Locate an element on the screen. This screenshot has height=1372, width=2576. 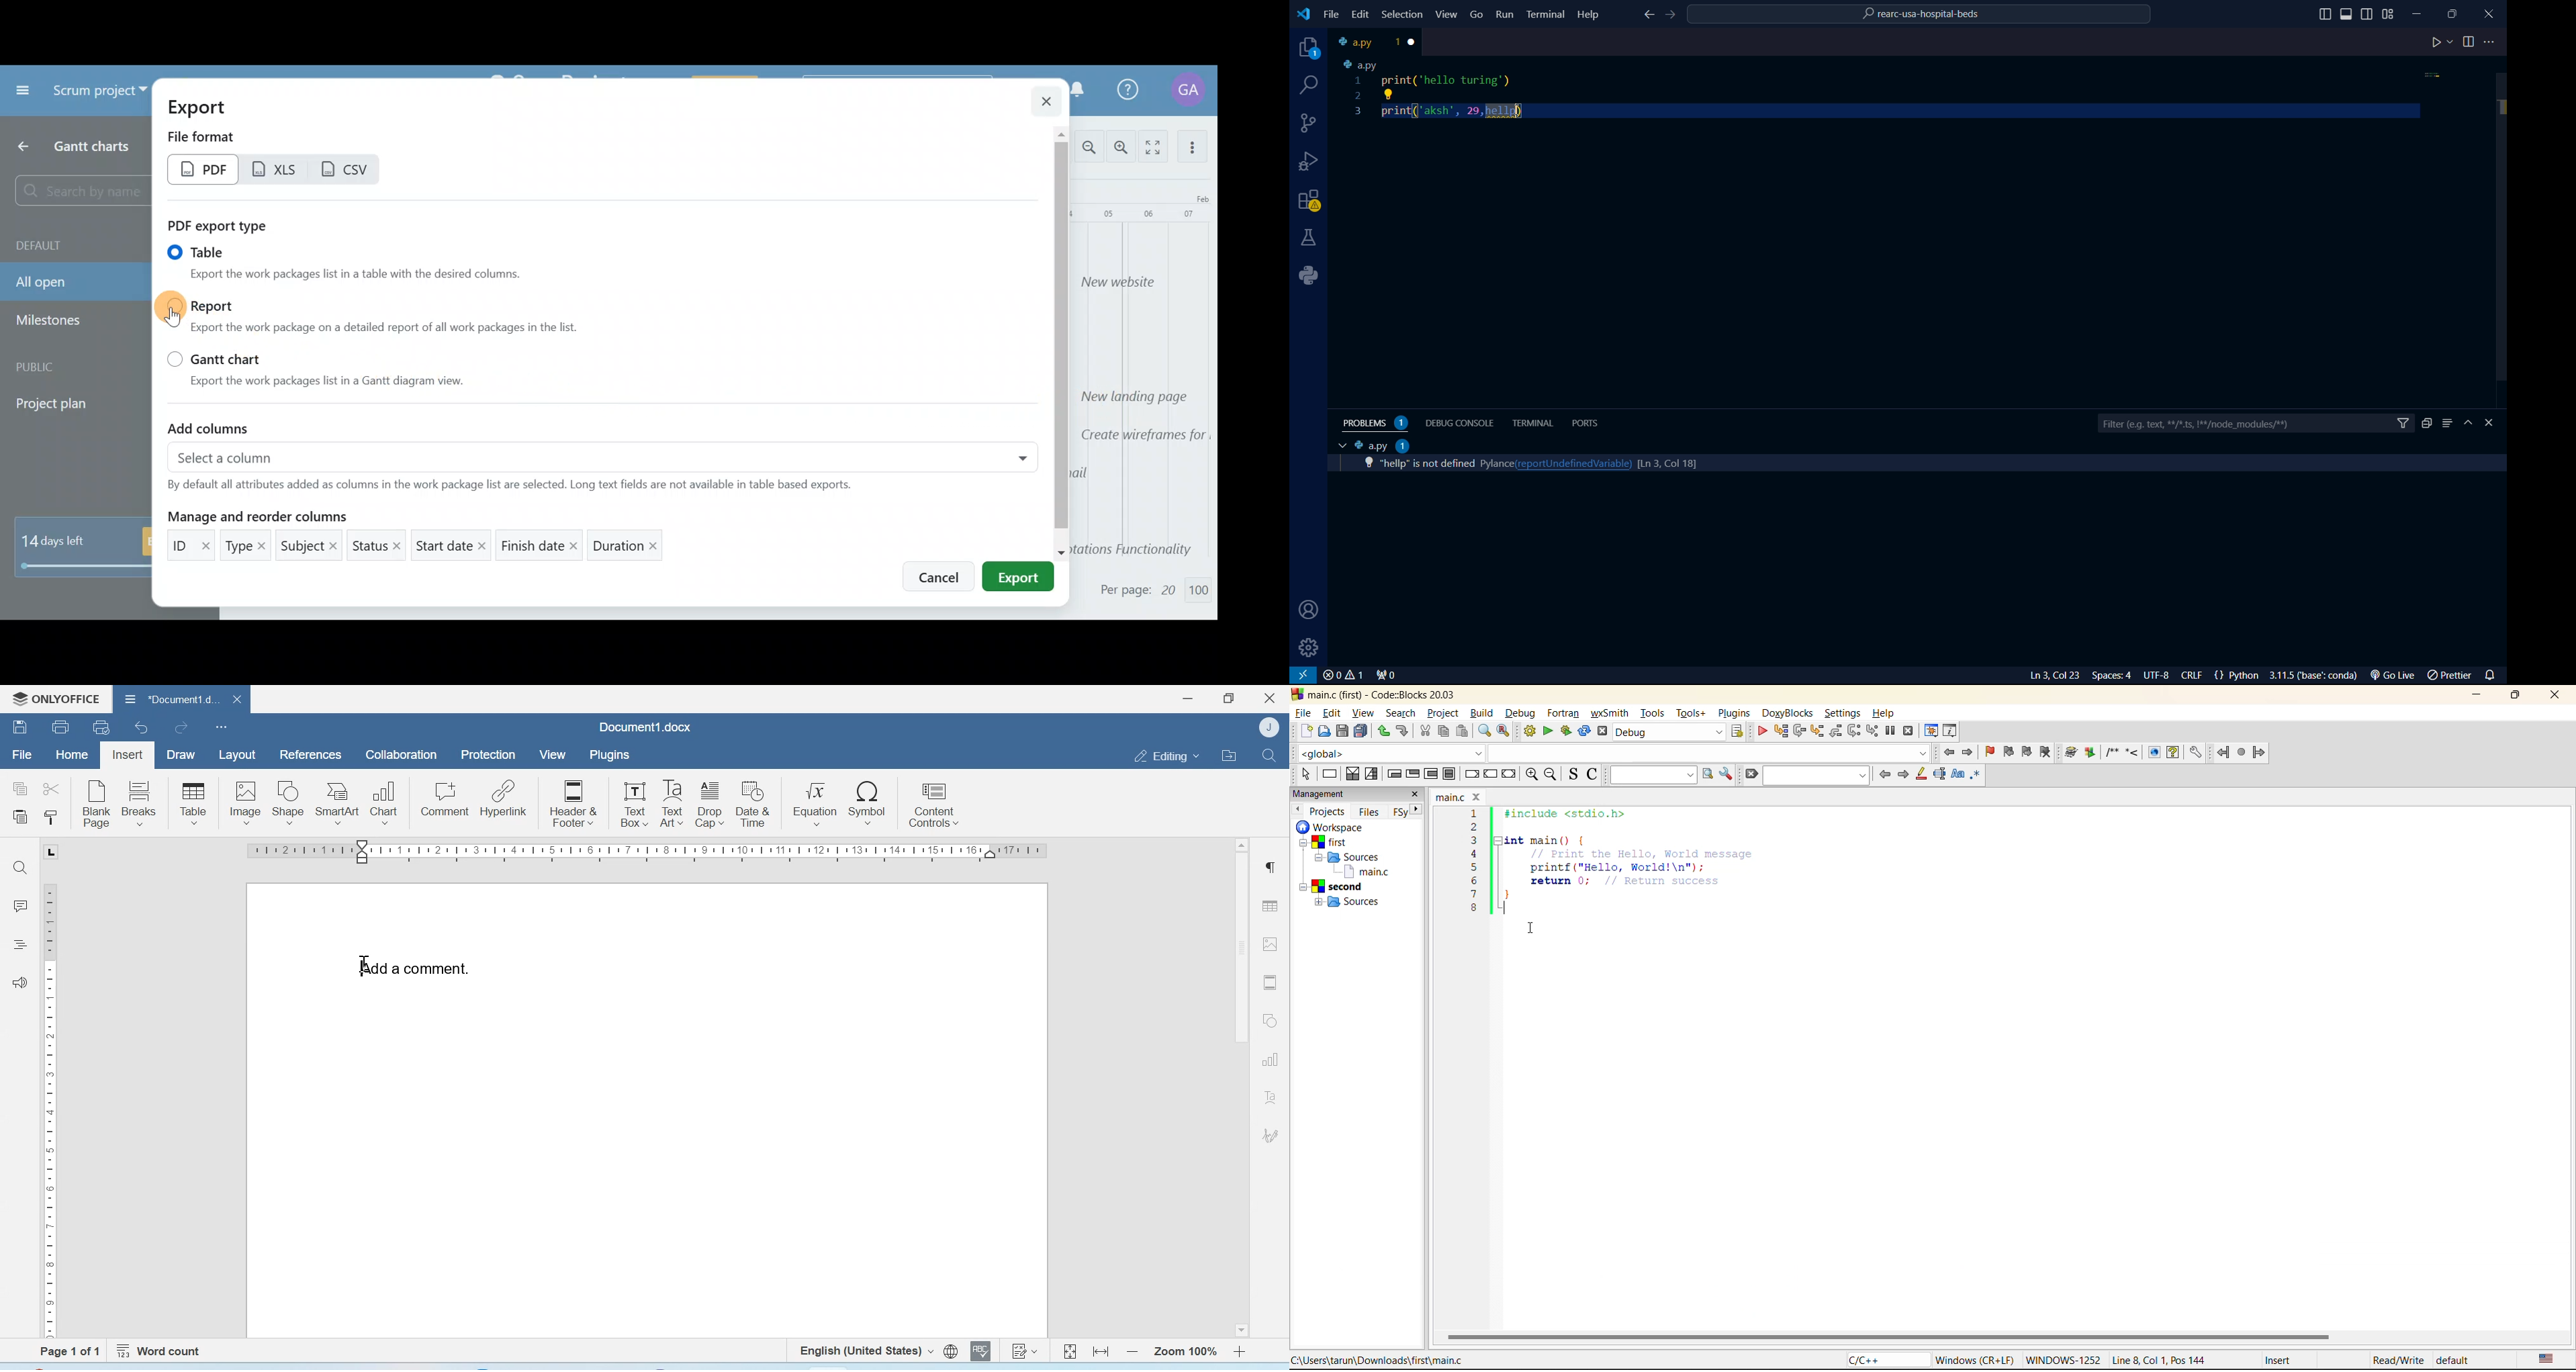
More actions is located at coordinates (1195, 145).